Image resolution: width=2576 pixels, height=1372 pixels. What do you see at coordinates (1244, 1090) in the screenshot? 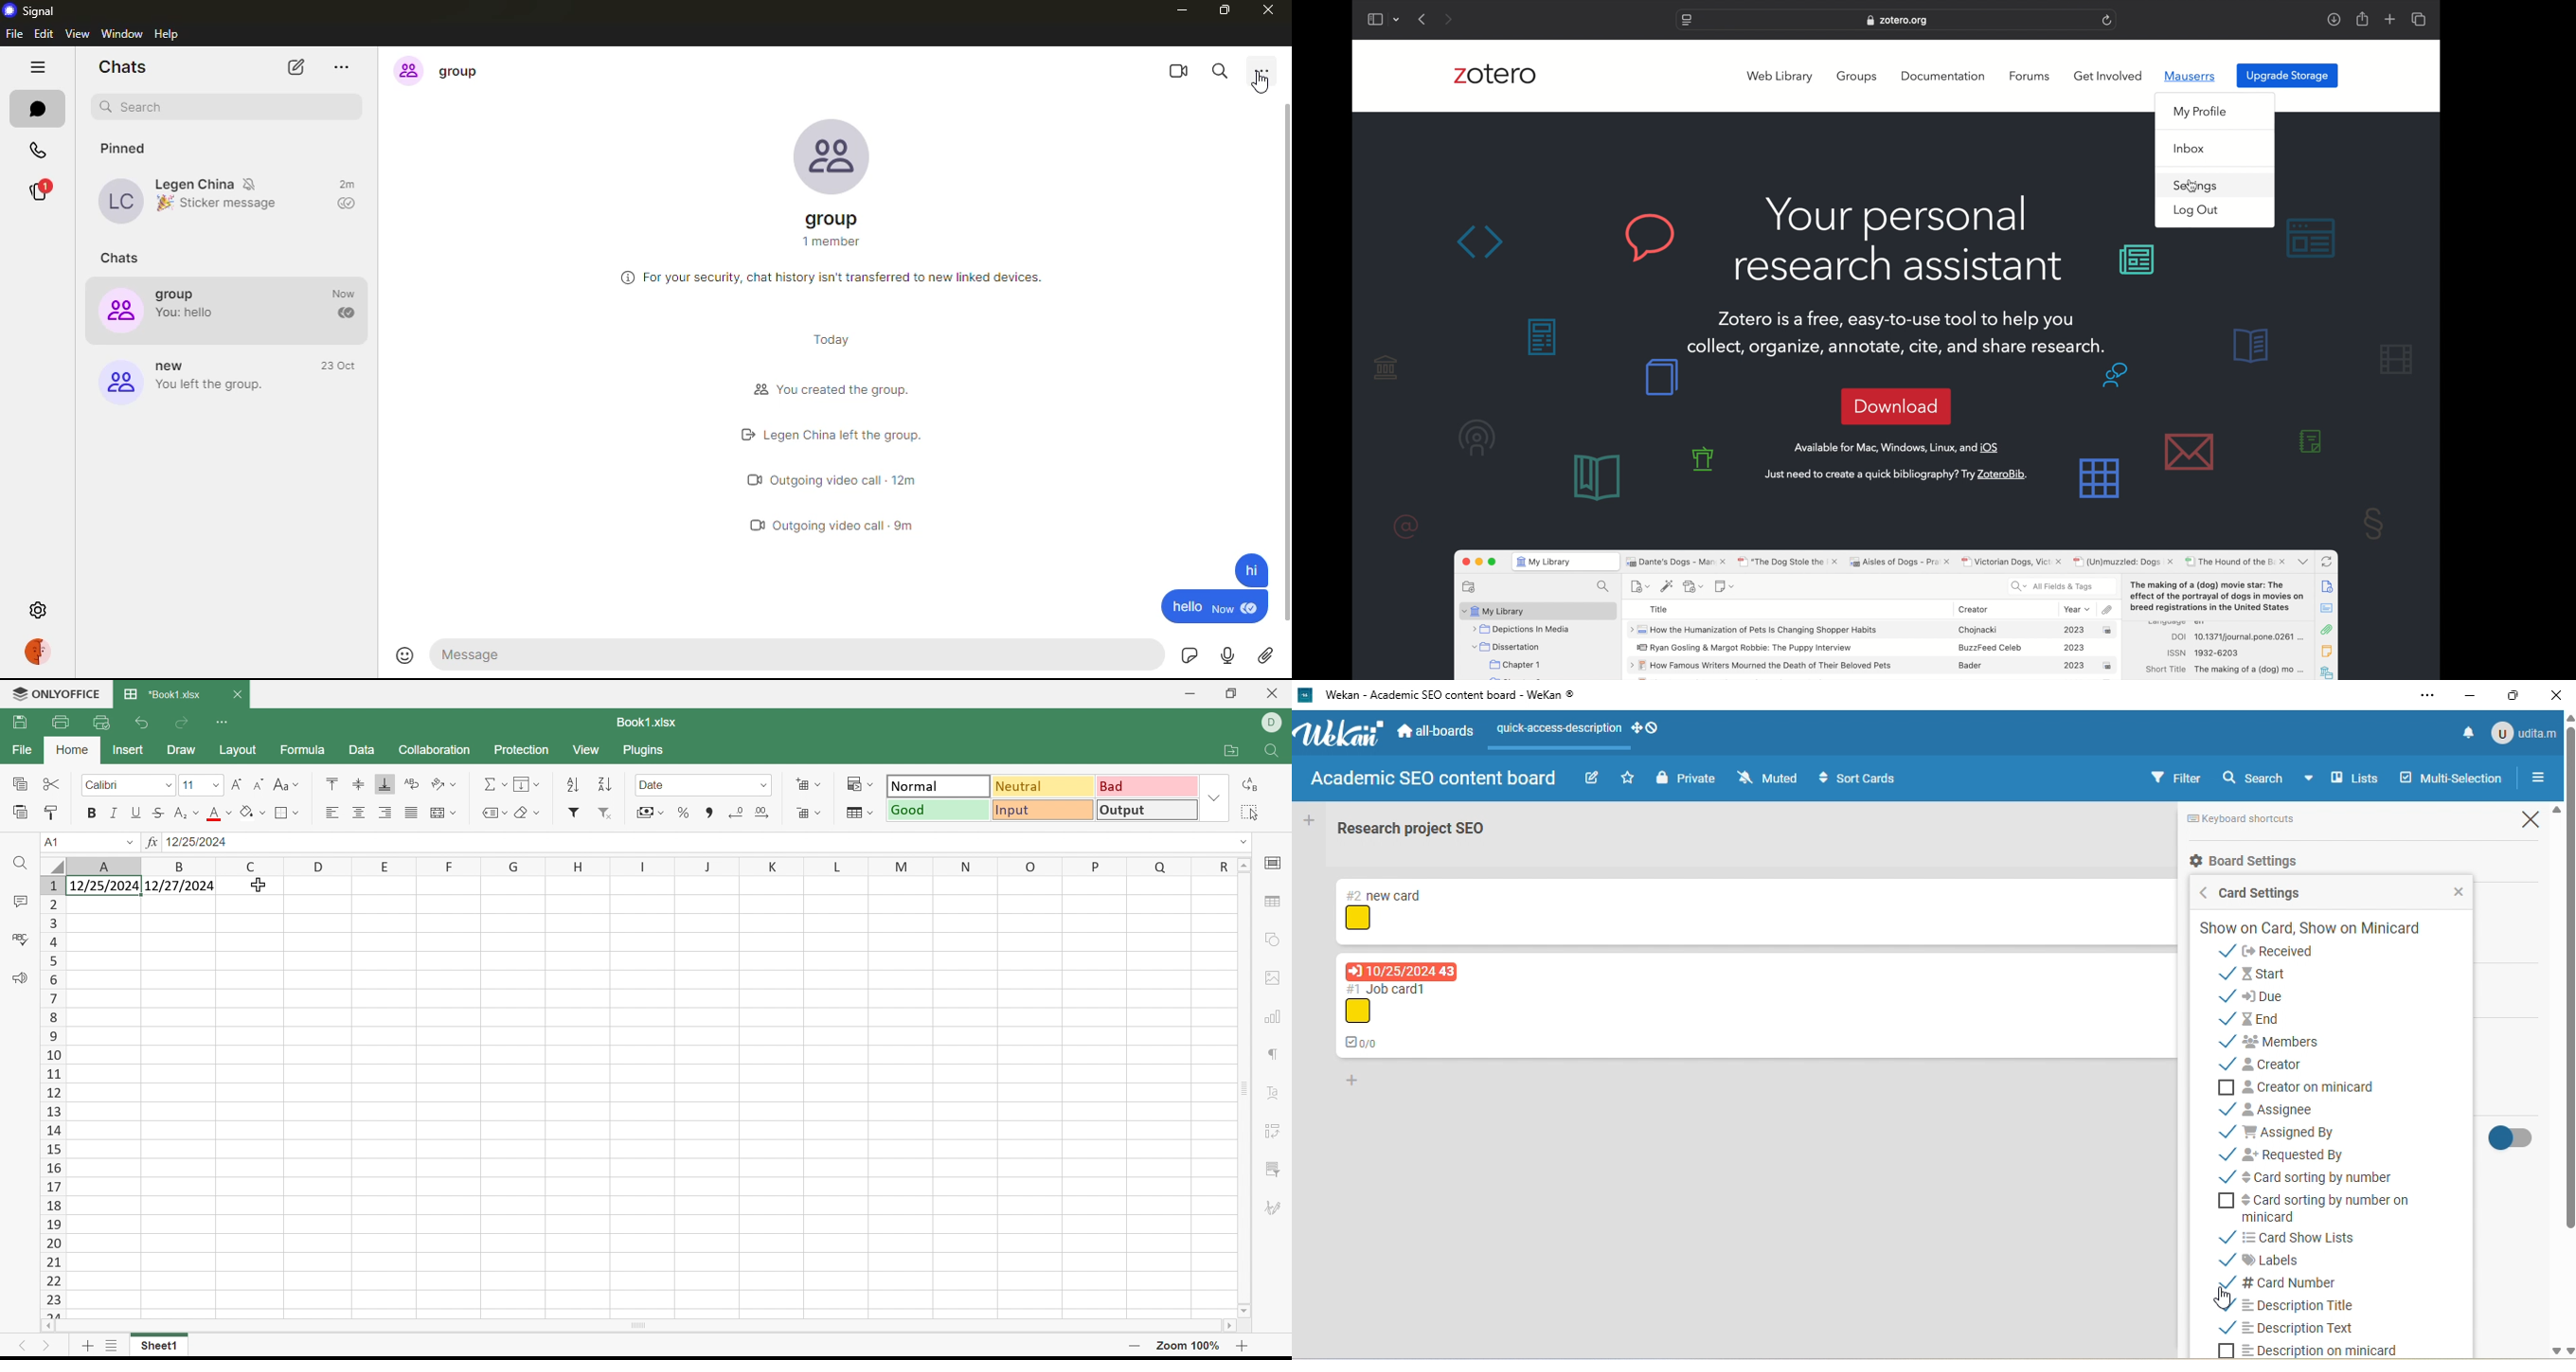
I see `Scroll Bar` at bounding box center [1244, 1090].